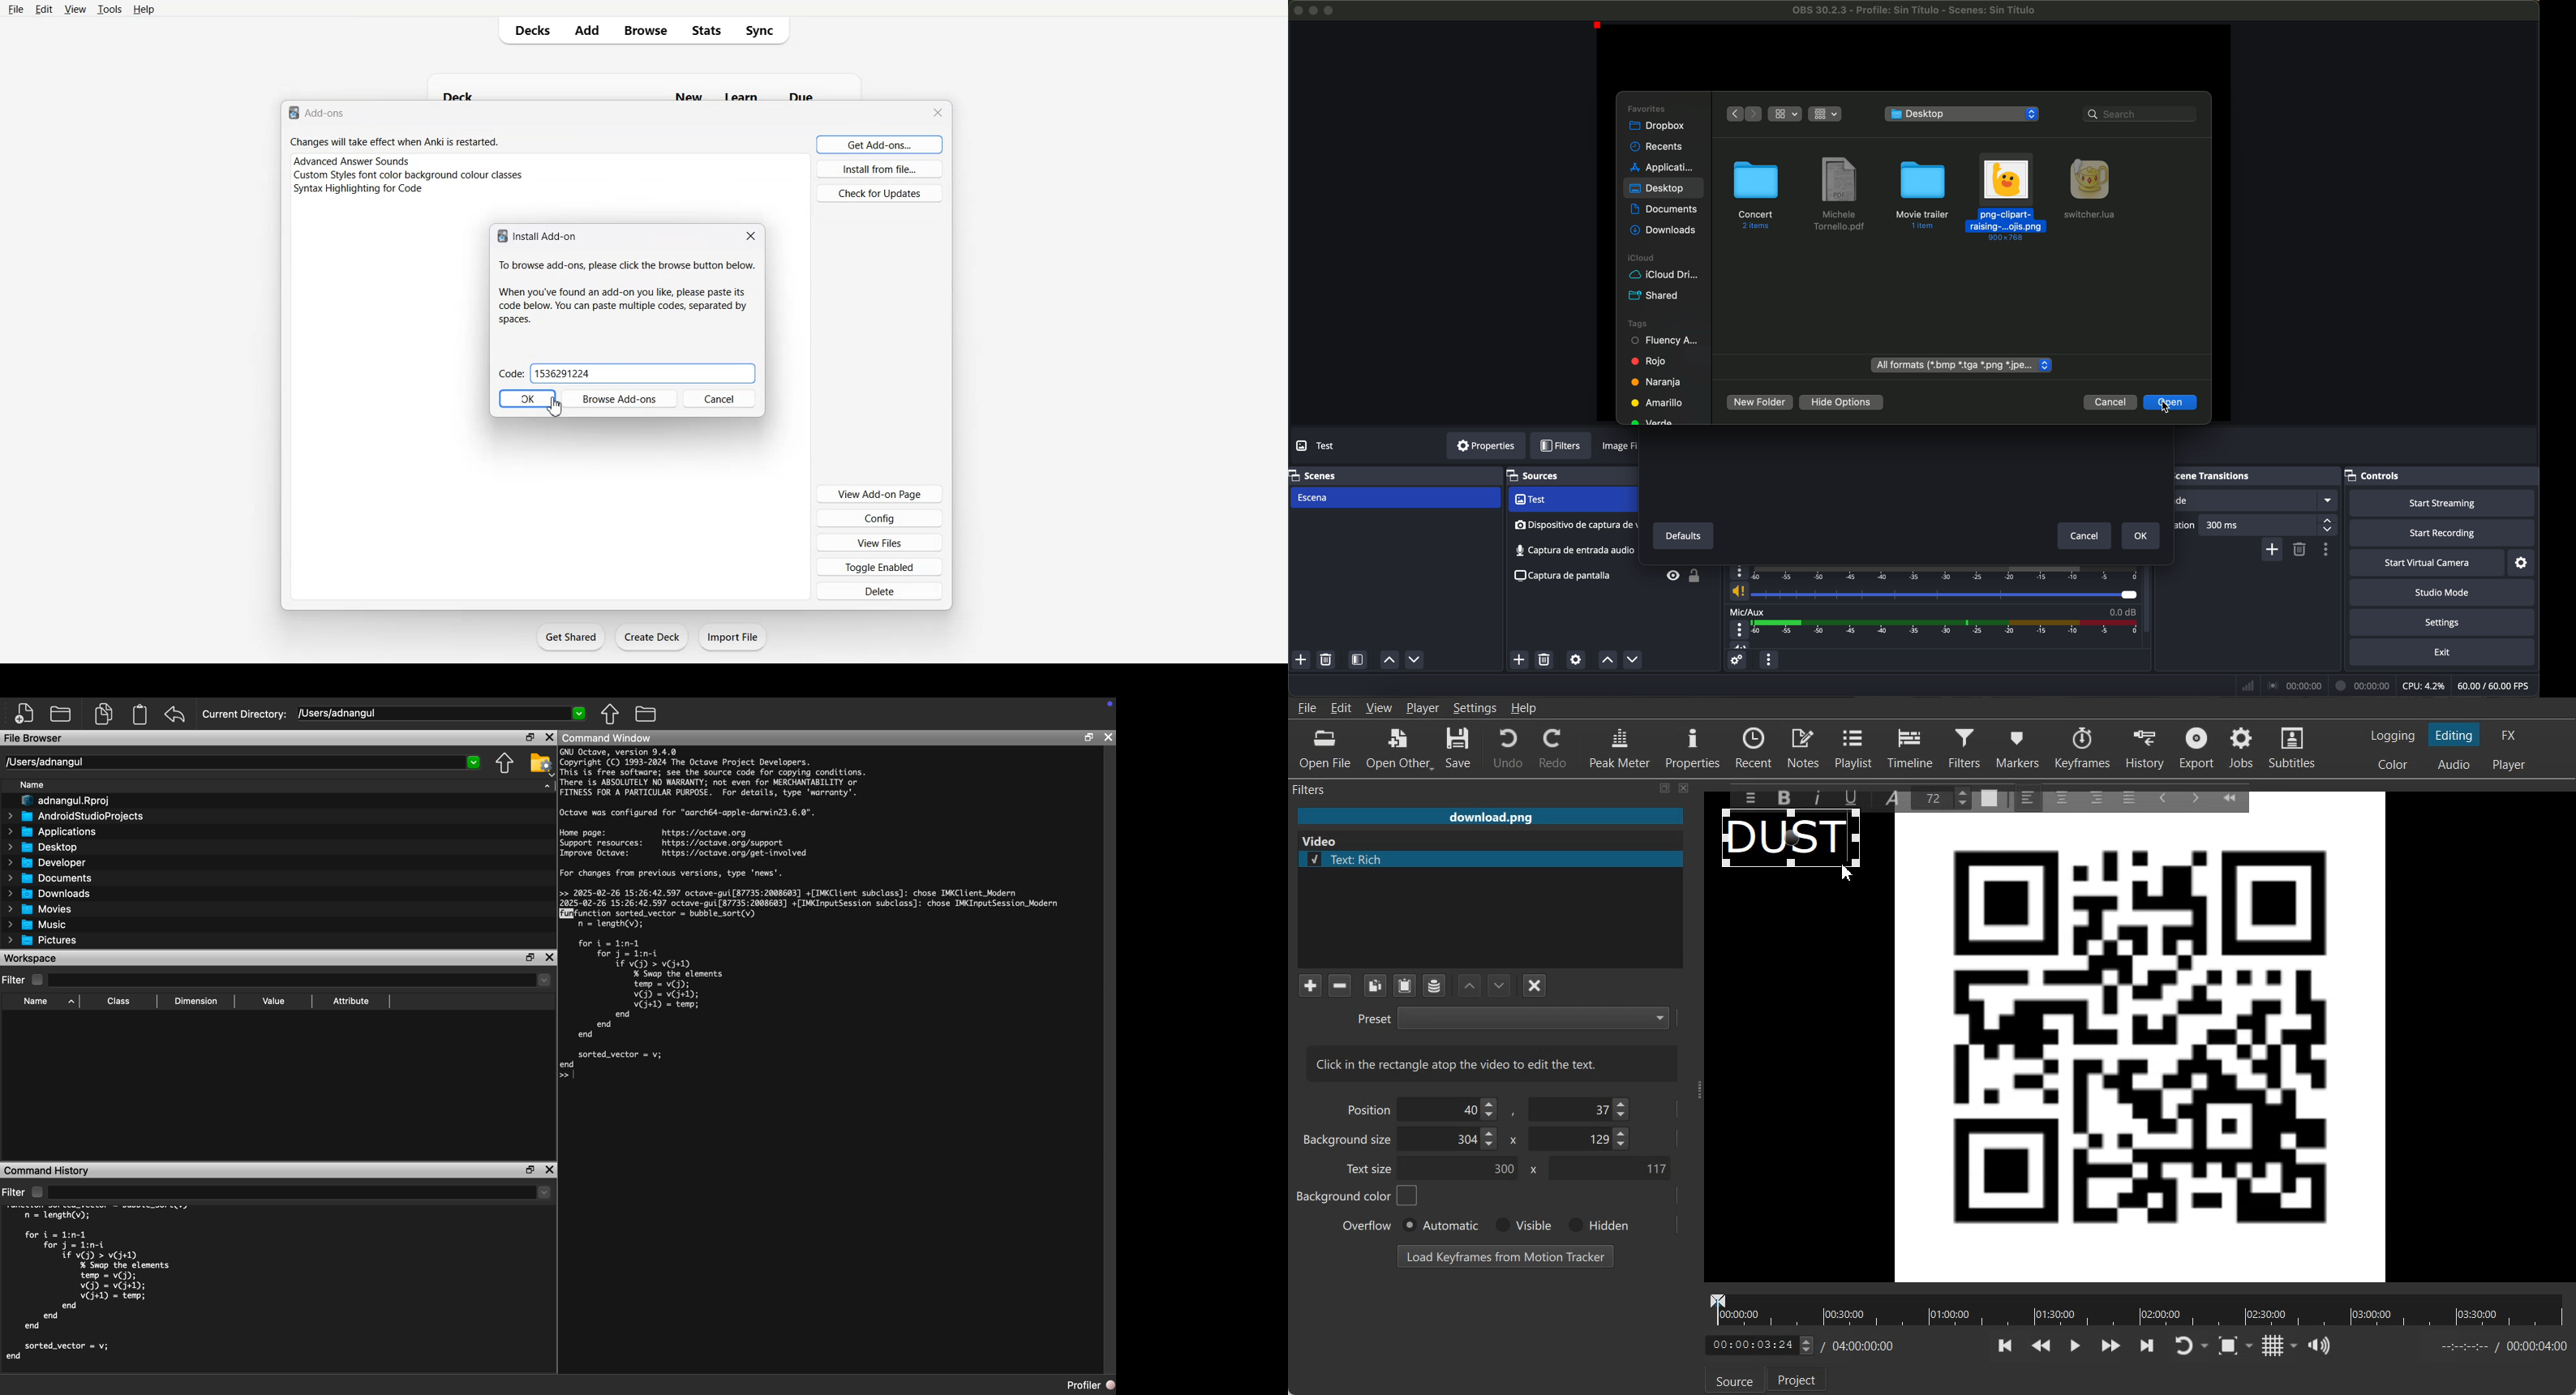 The width and height of the screenshot is (2576, 1400). I want to click on red point, so click(1600, 26).